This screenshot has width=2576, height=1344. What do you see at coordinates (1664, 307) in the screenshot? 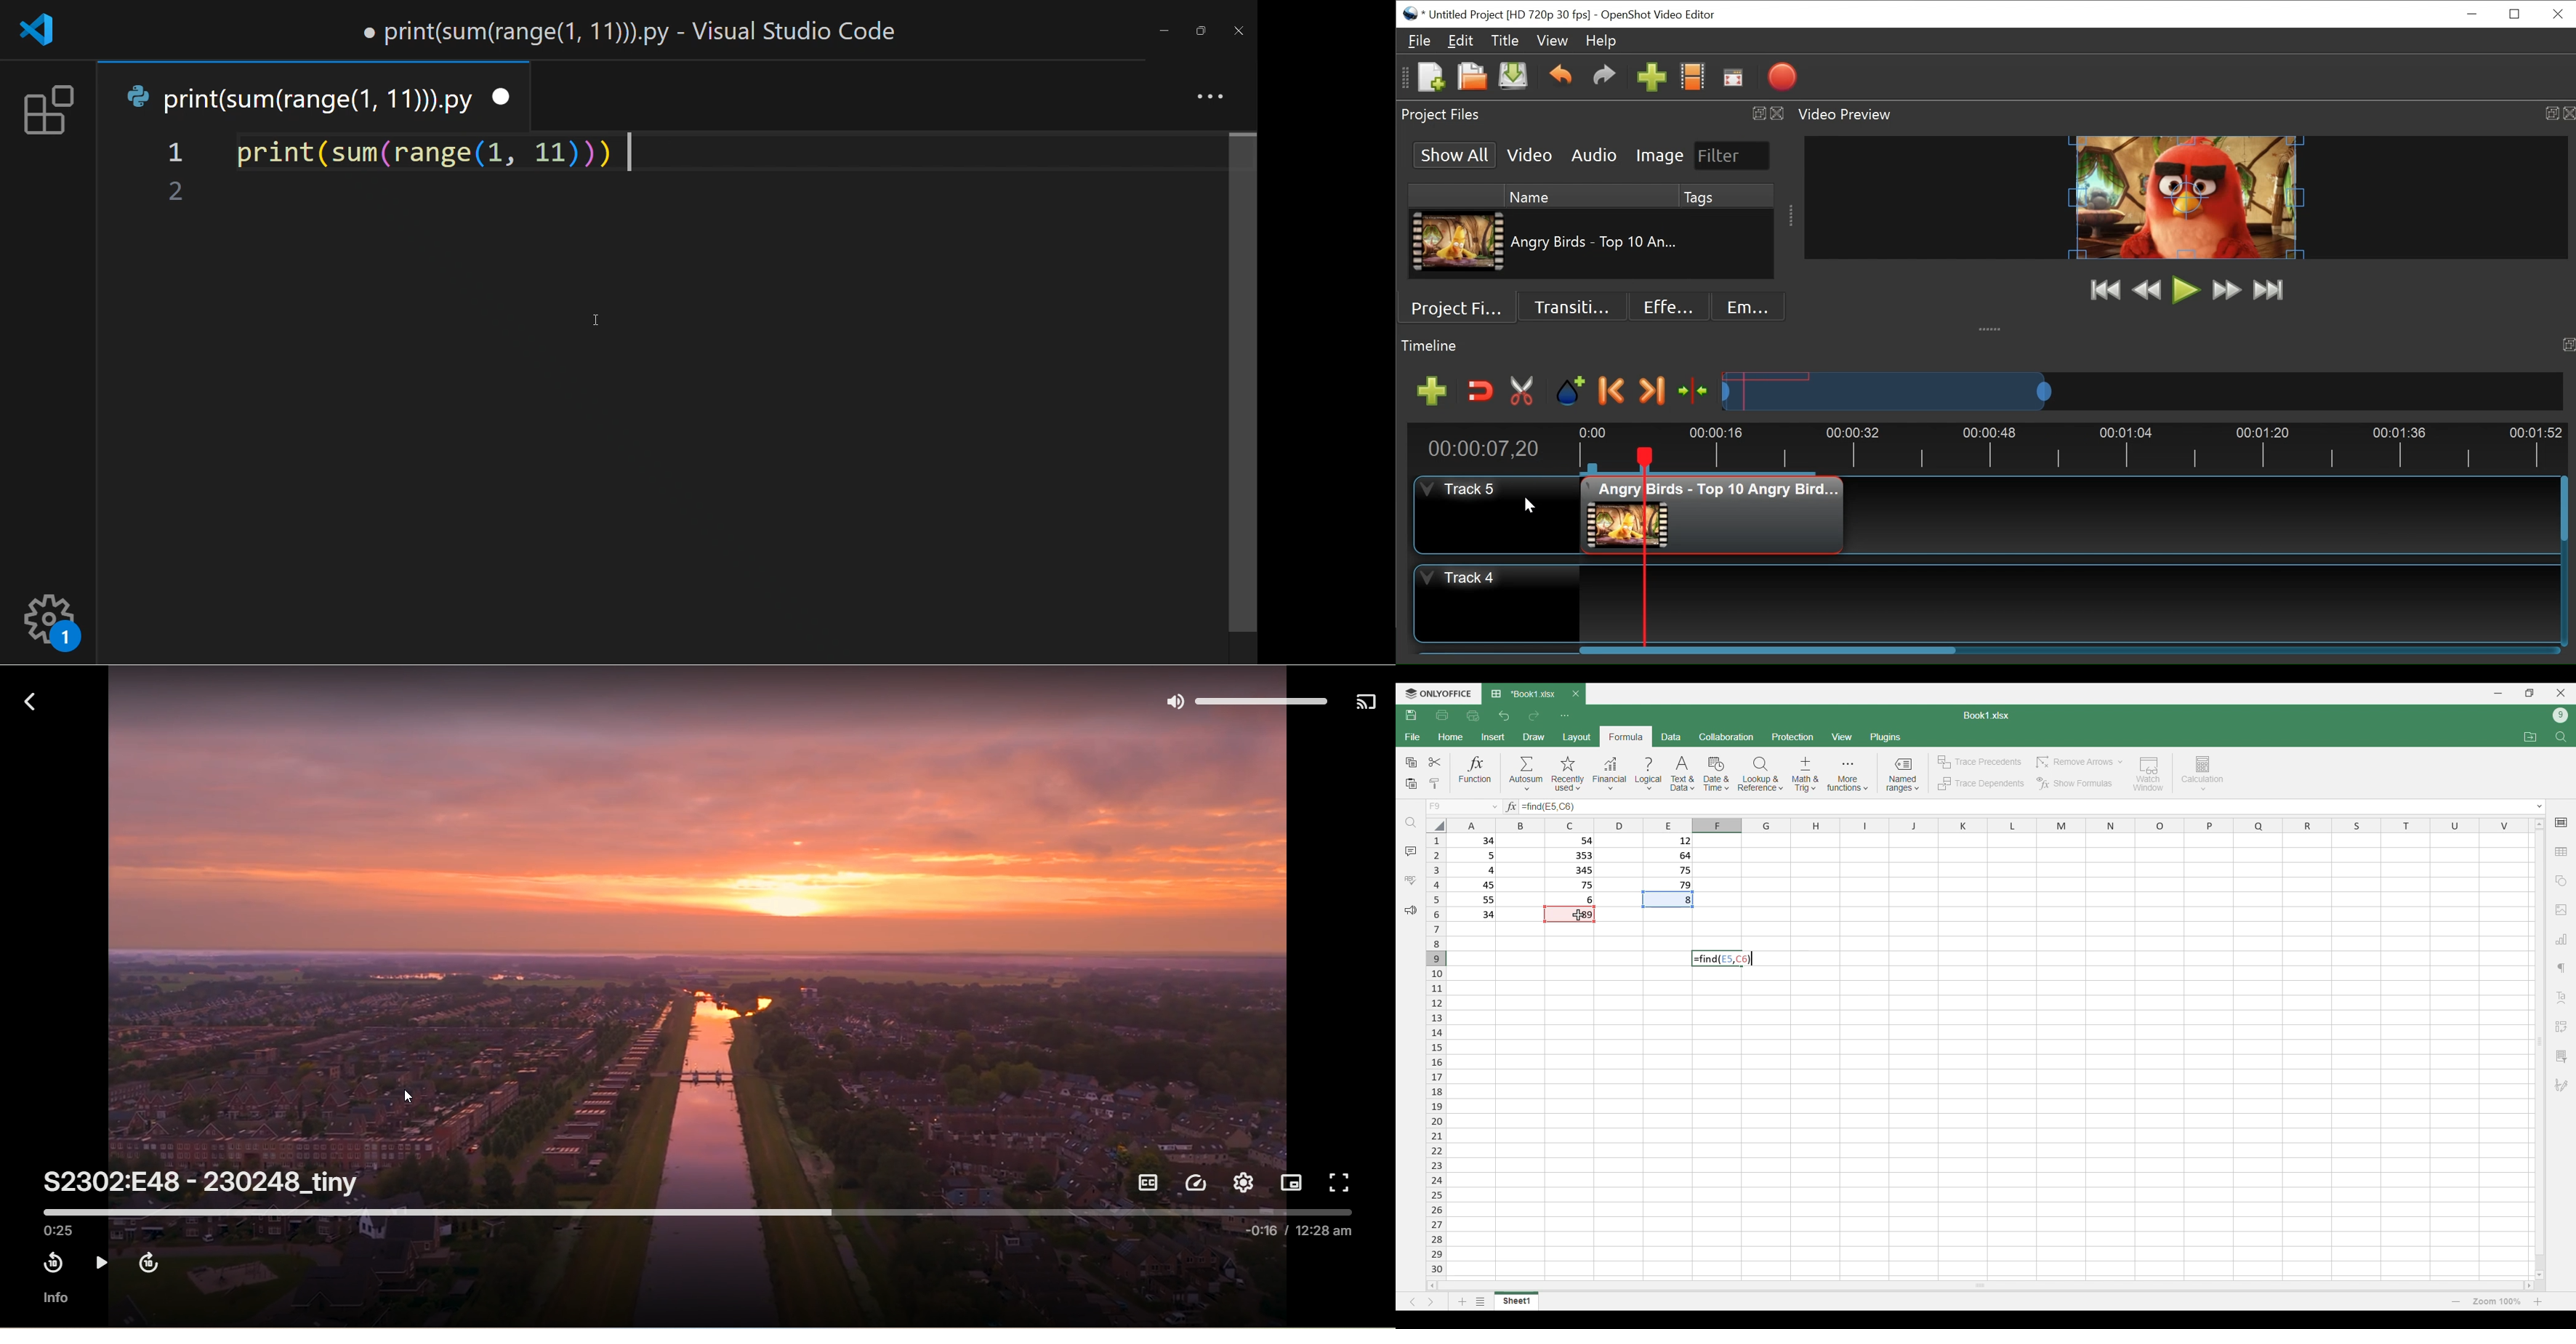
I see `Effects` at bounding box center [1664, 307].